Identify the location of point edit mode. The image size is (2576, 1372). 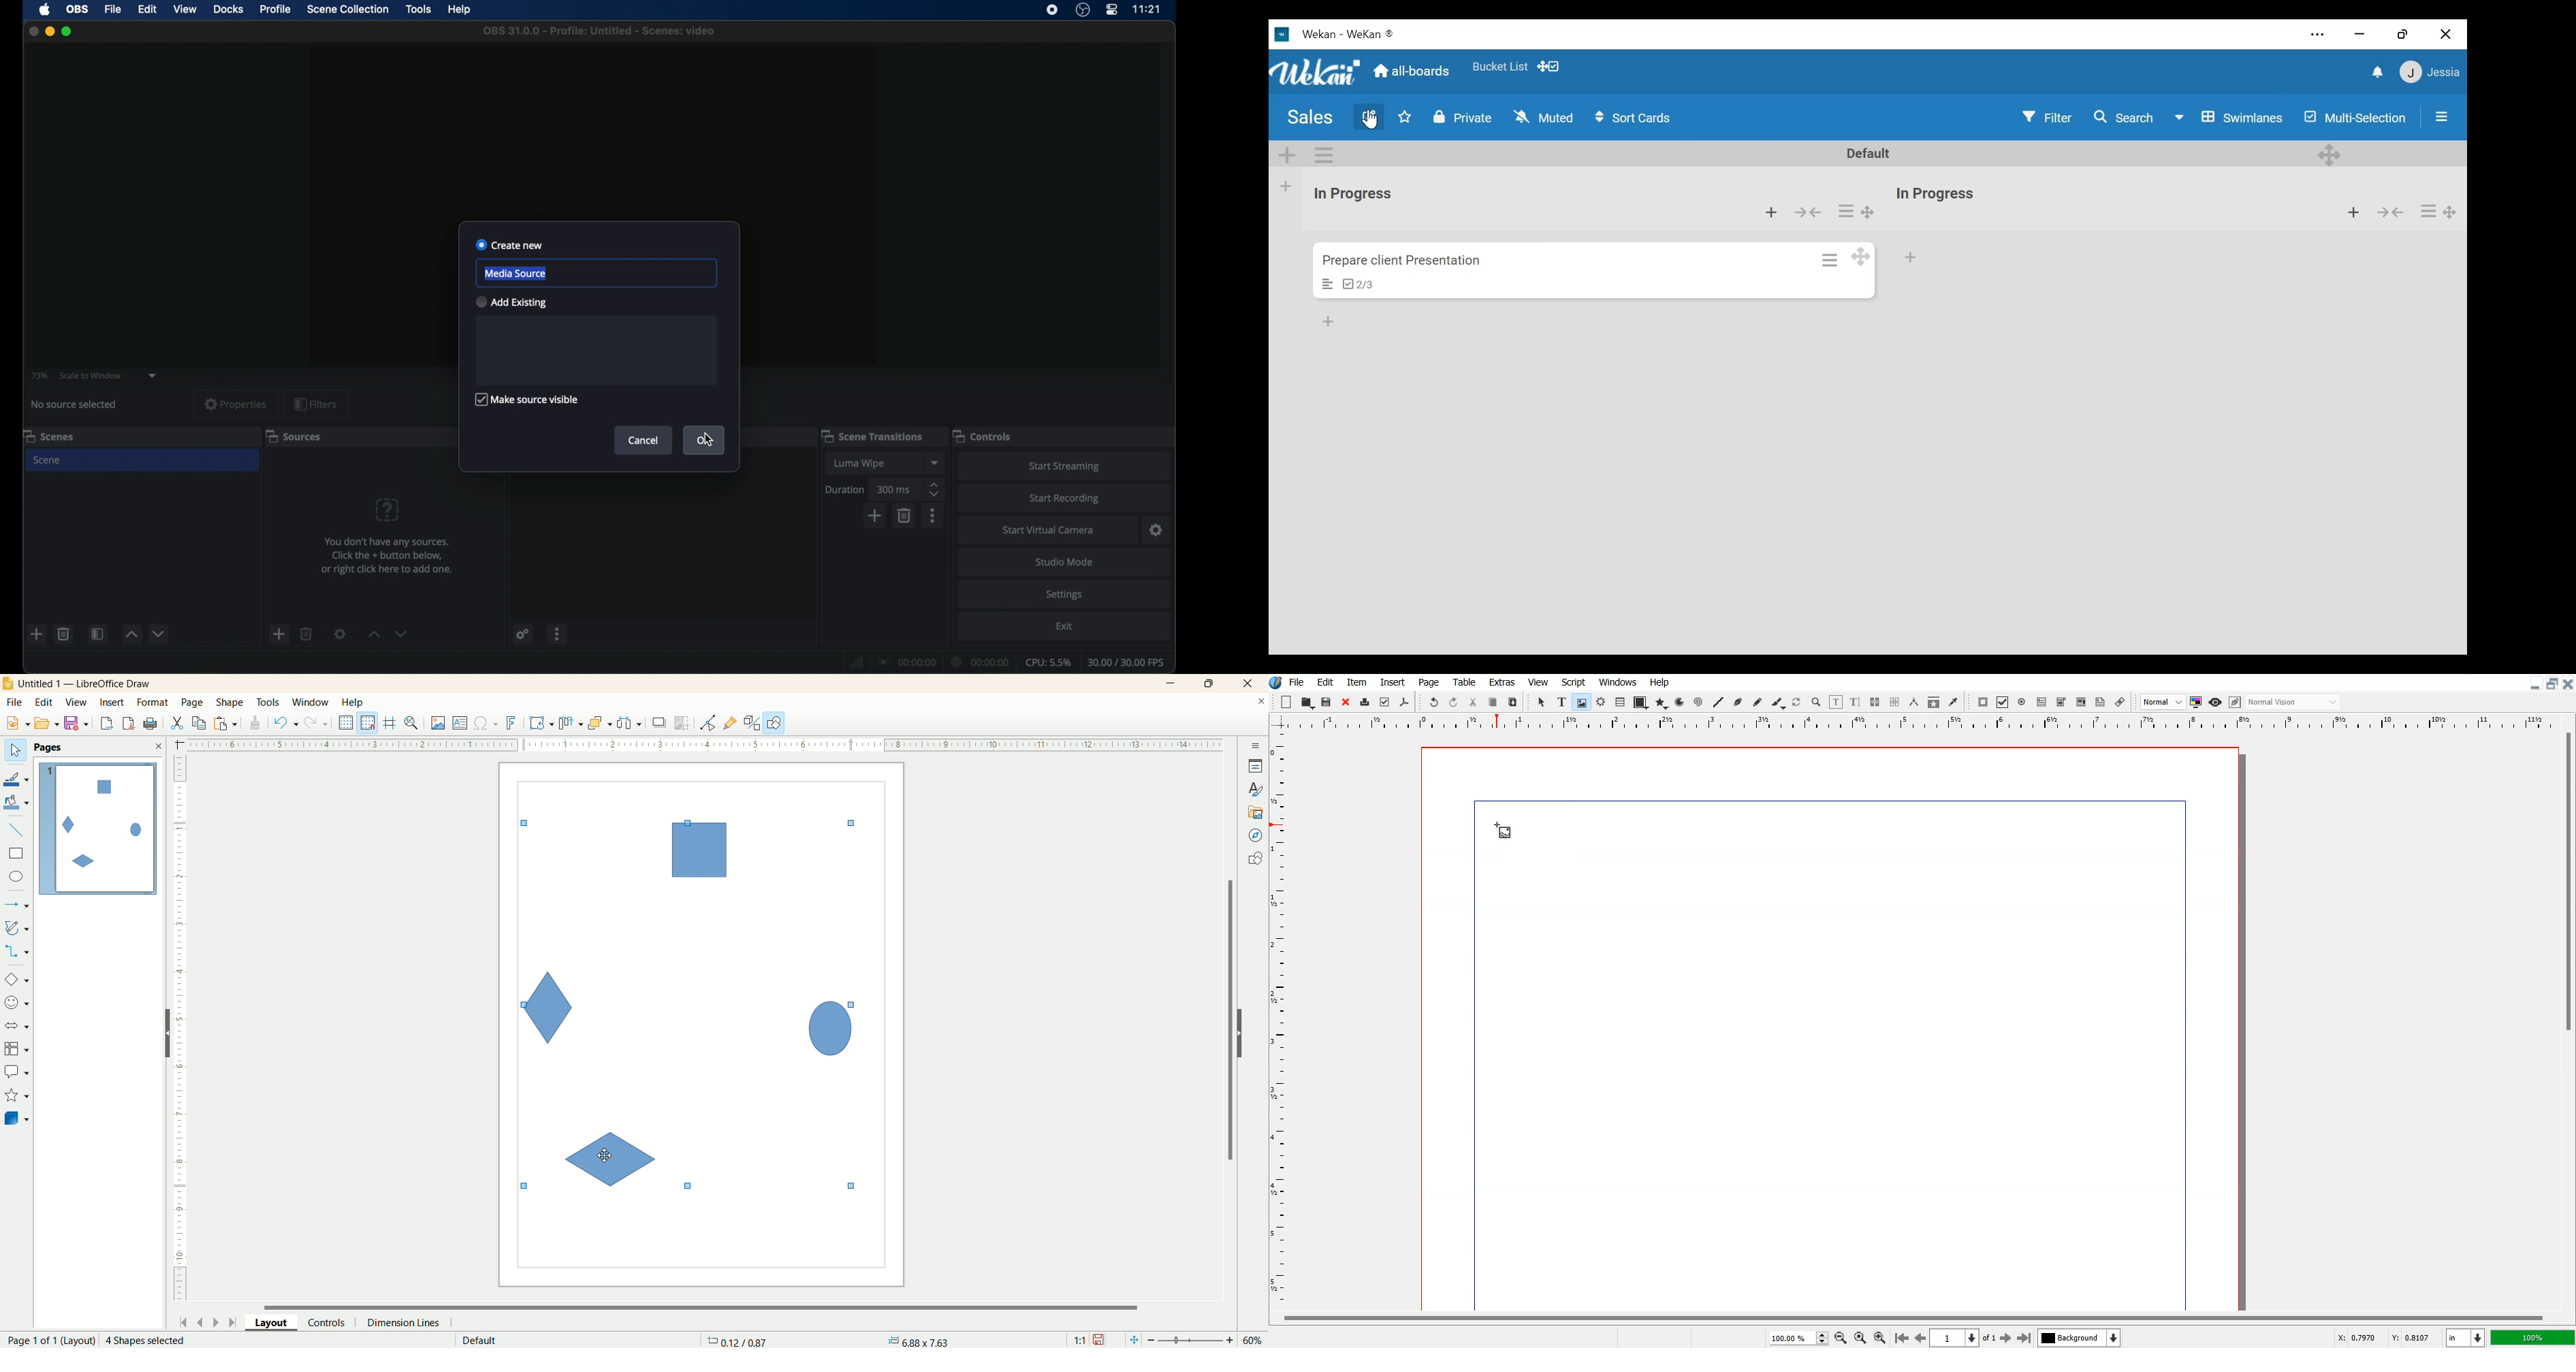
(707, 724).